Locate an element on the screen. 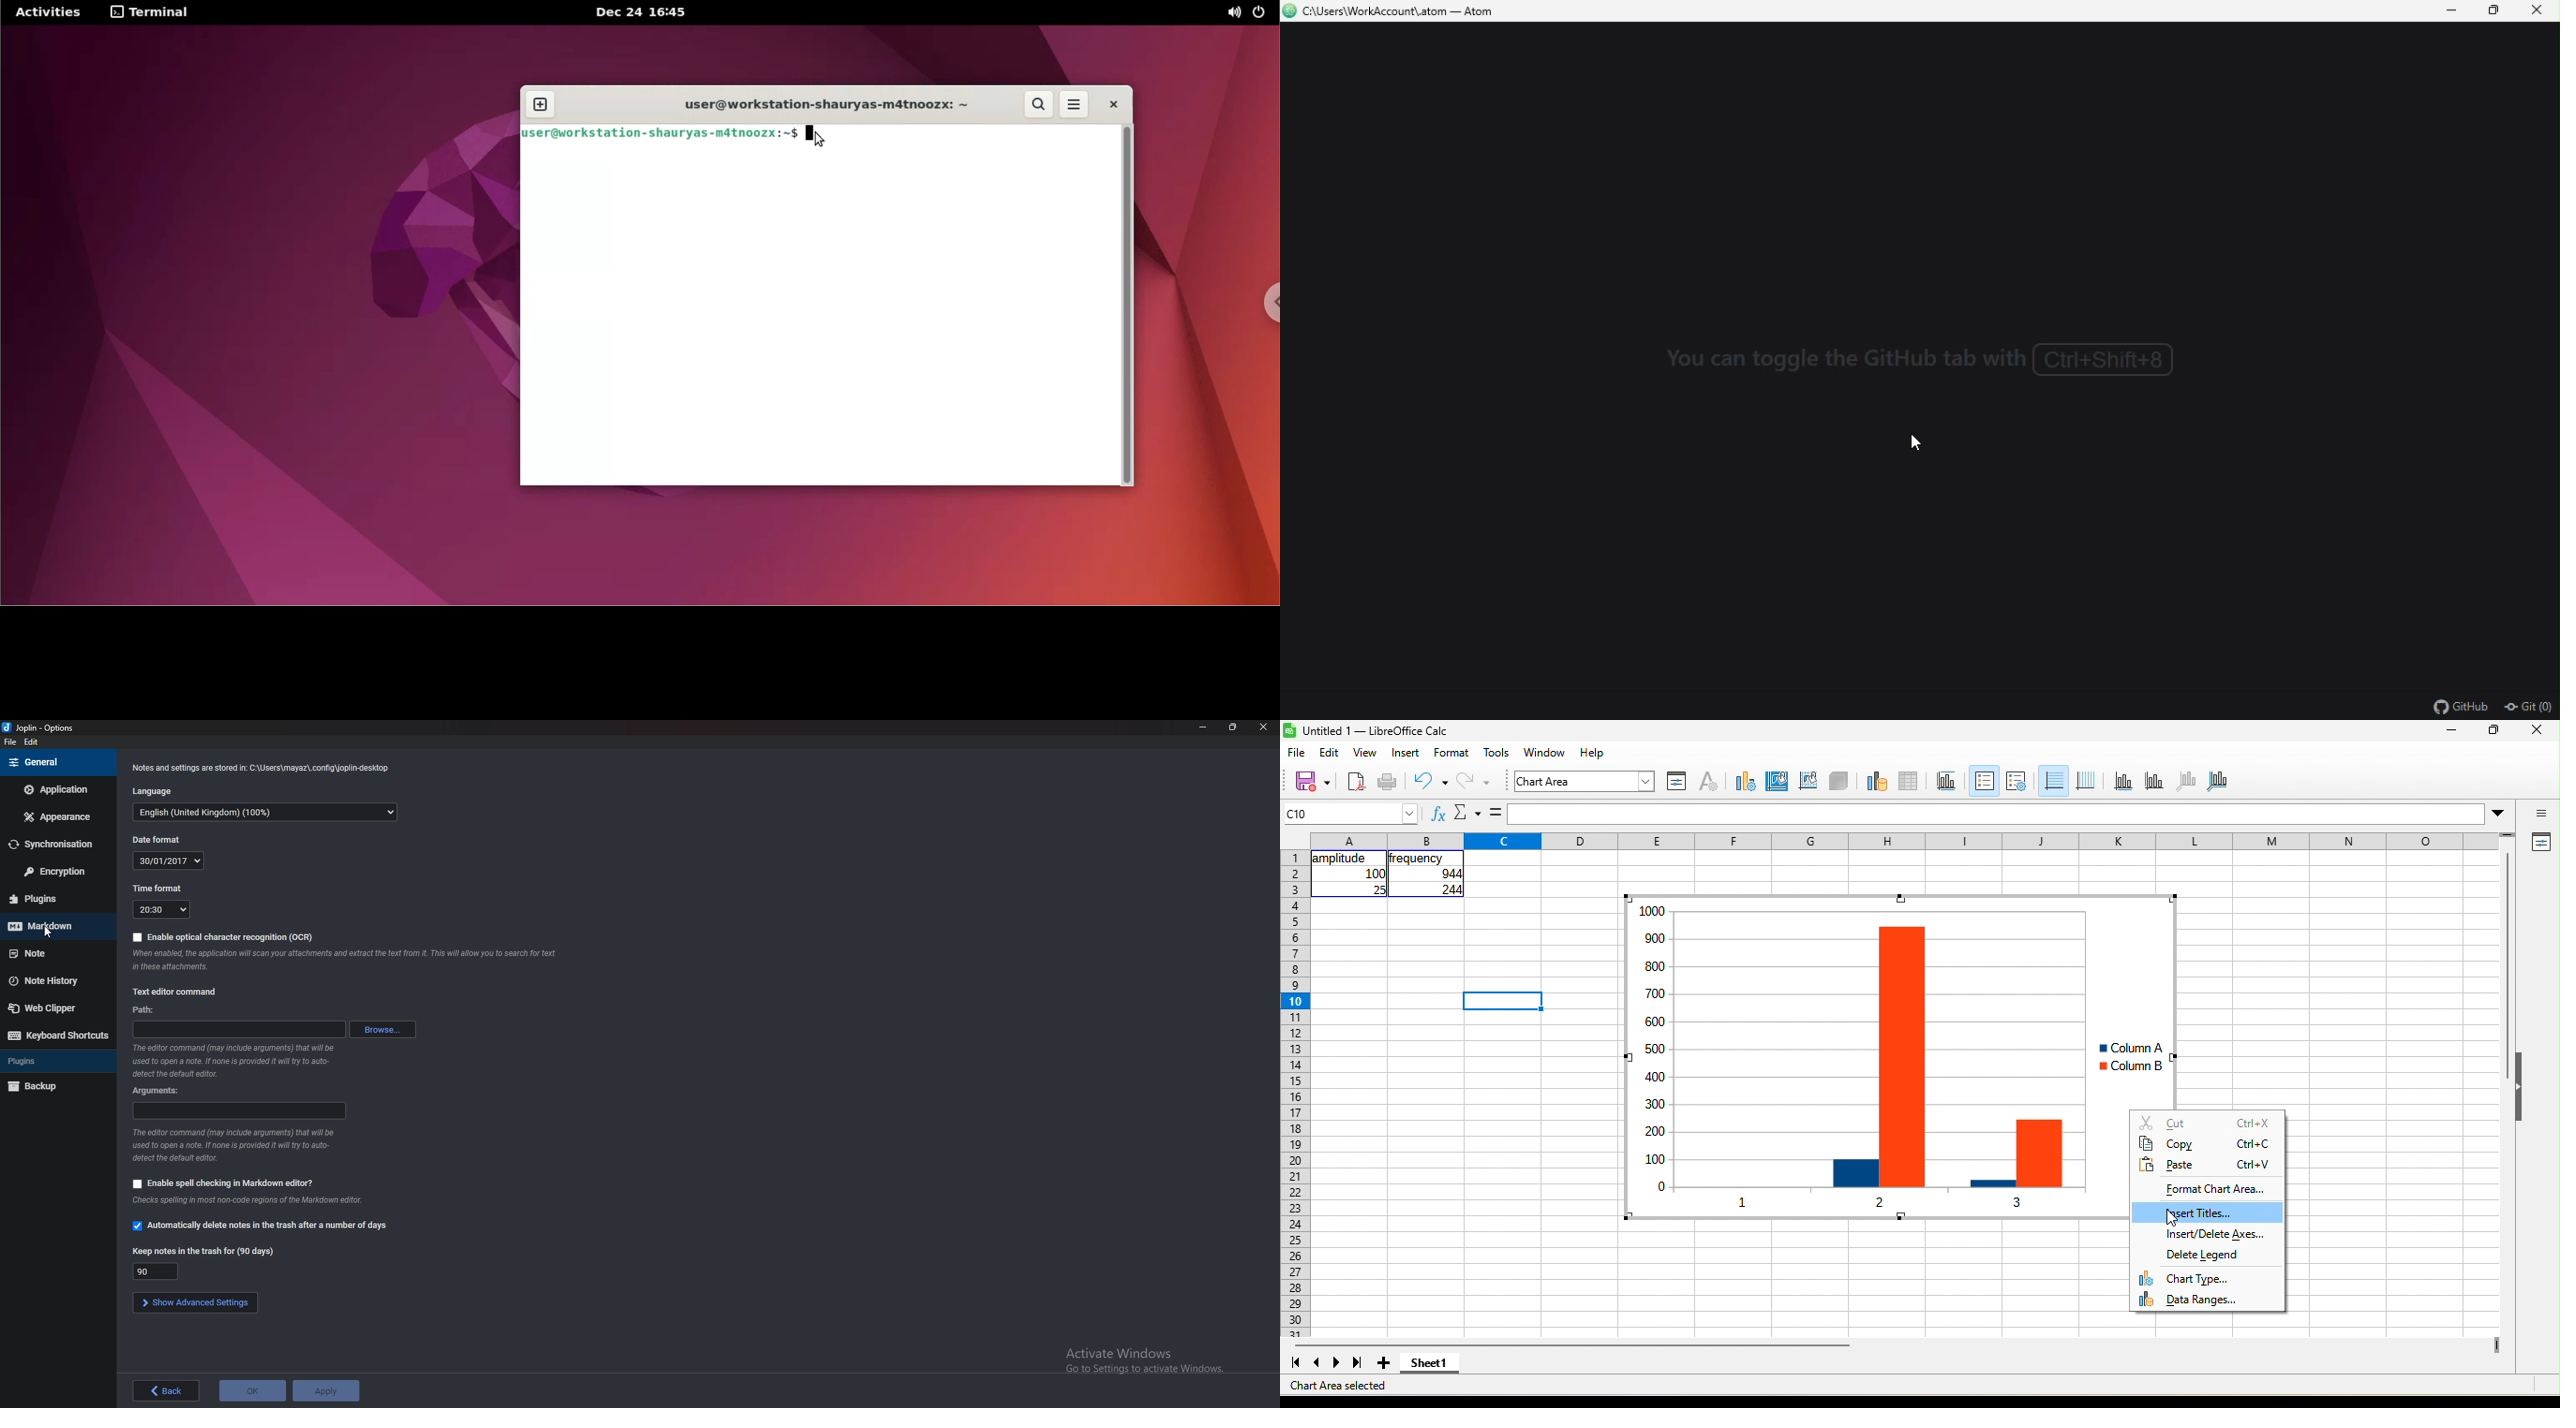 The height and width of the screenshot is (1428, 2576). Keep notes in trash for is located at coordinates (207, 1250).